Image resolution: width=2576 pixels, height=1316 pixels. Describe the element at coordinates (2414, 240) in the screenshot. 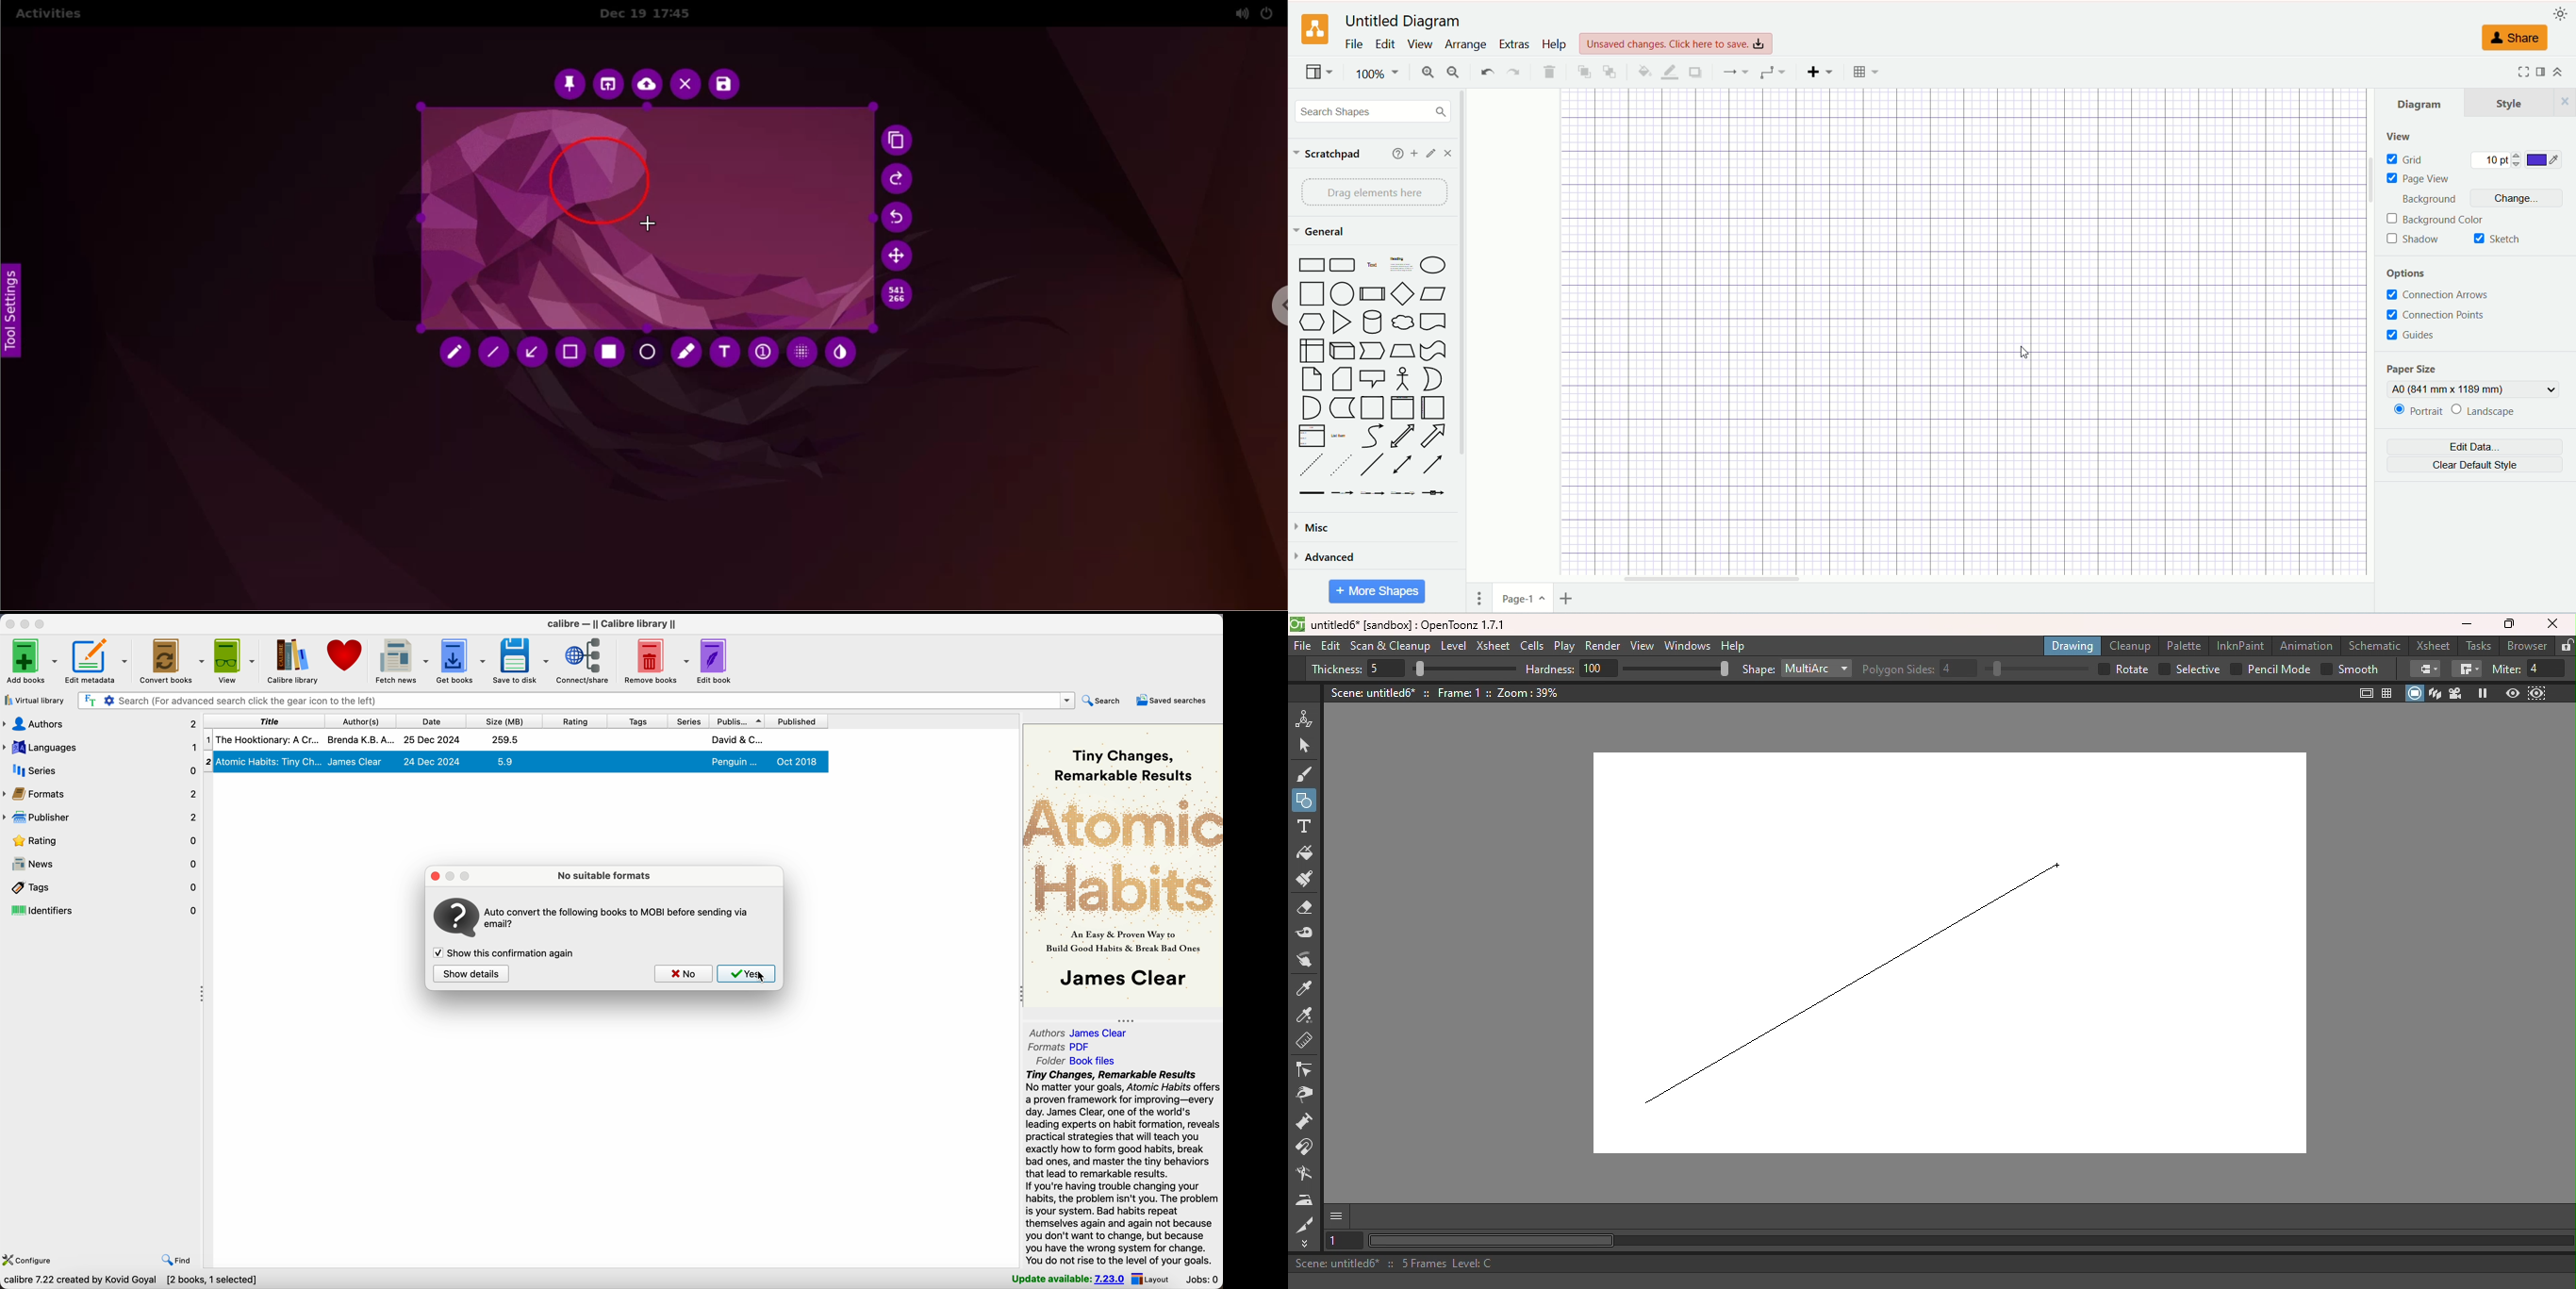

I see `shadow` at that location.